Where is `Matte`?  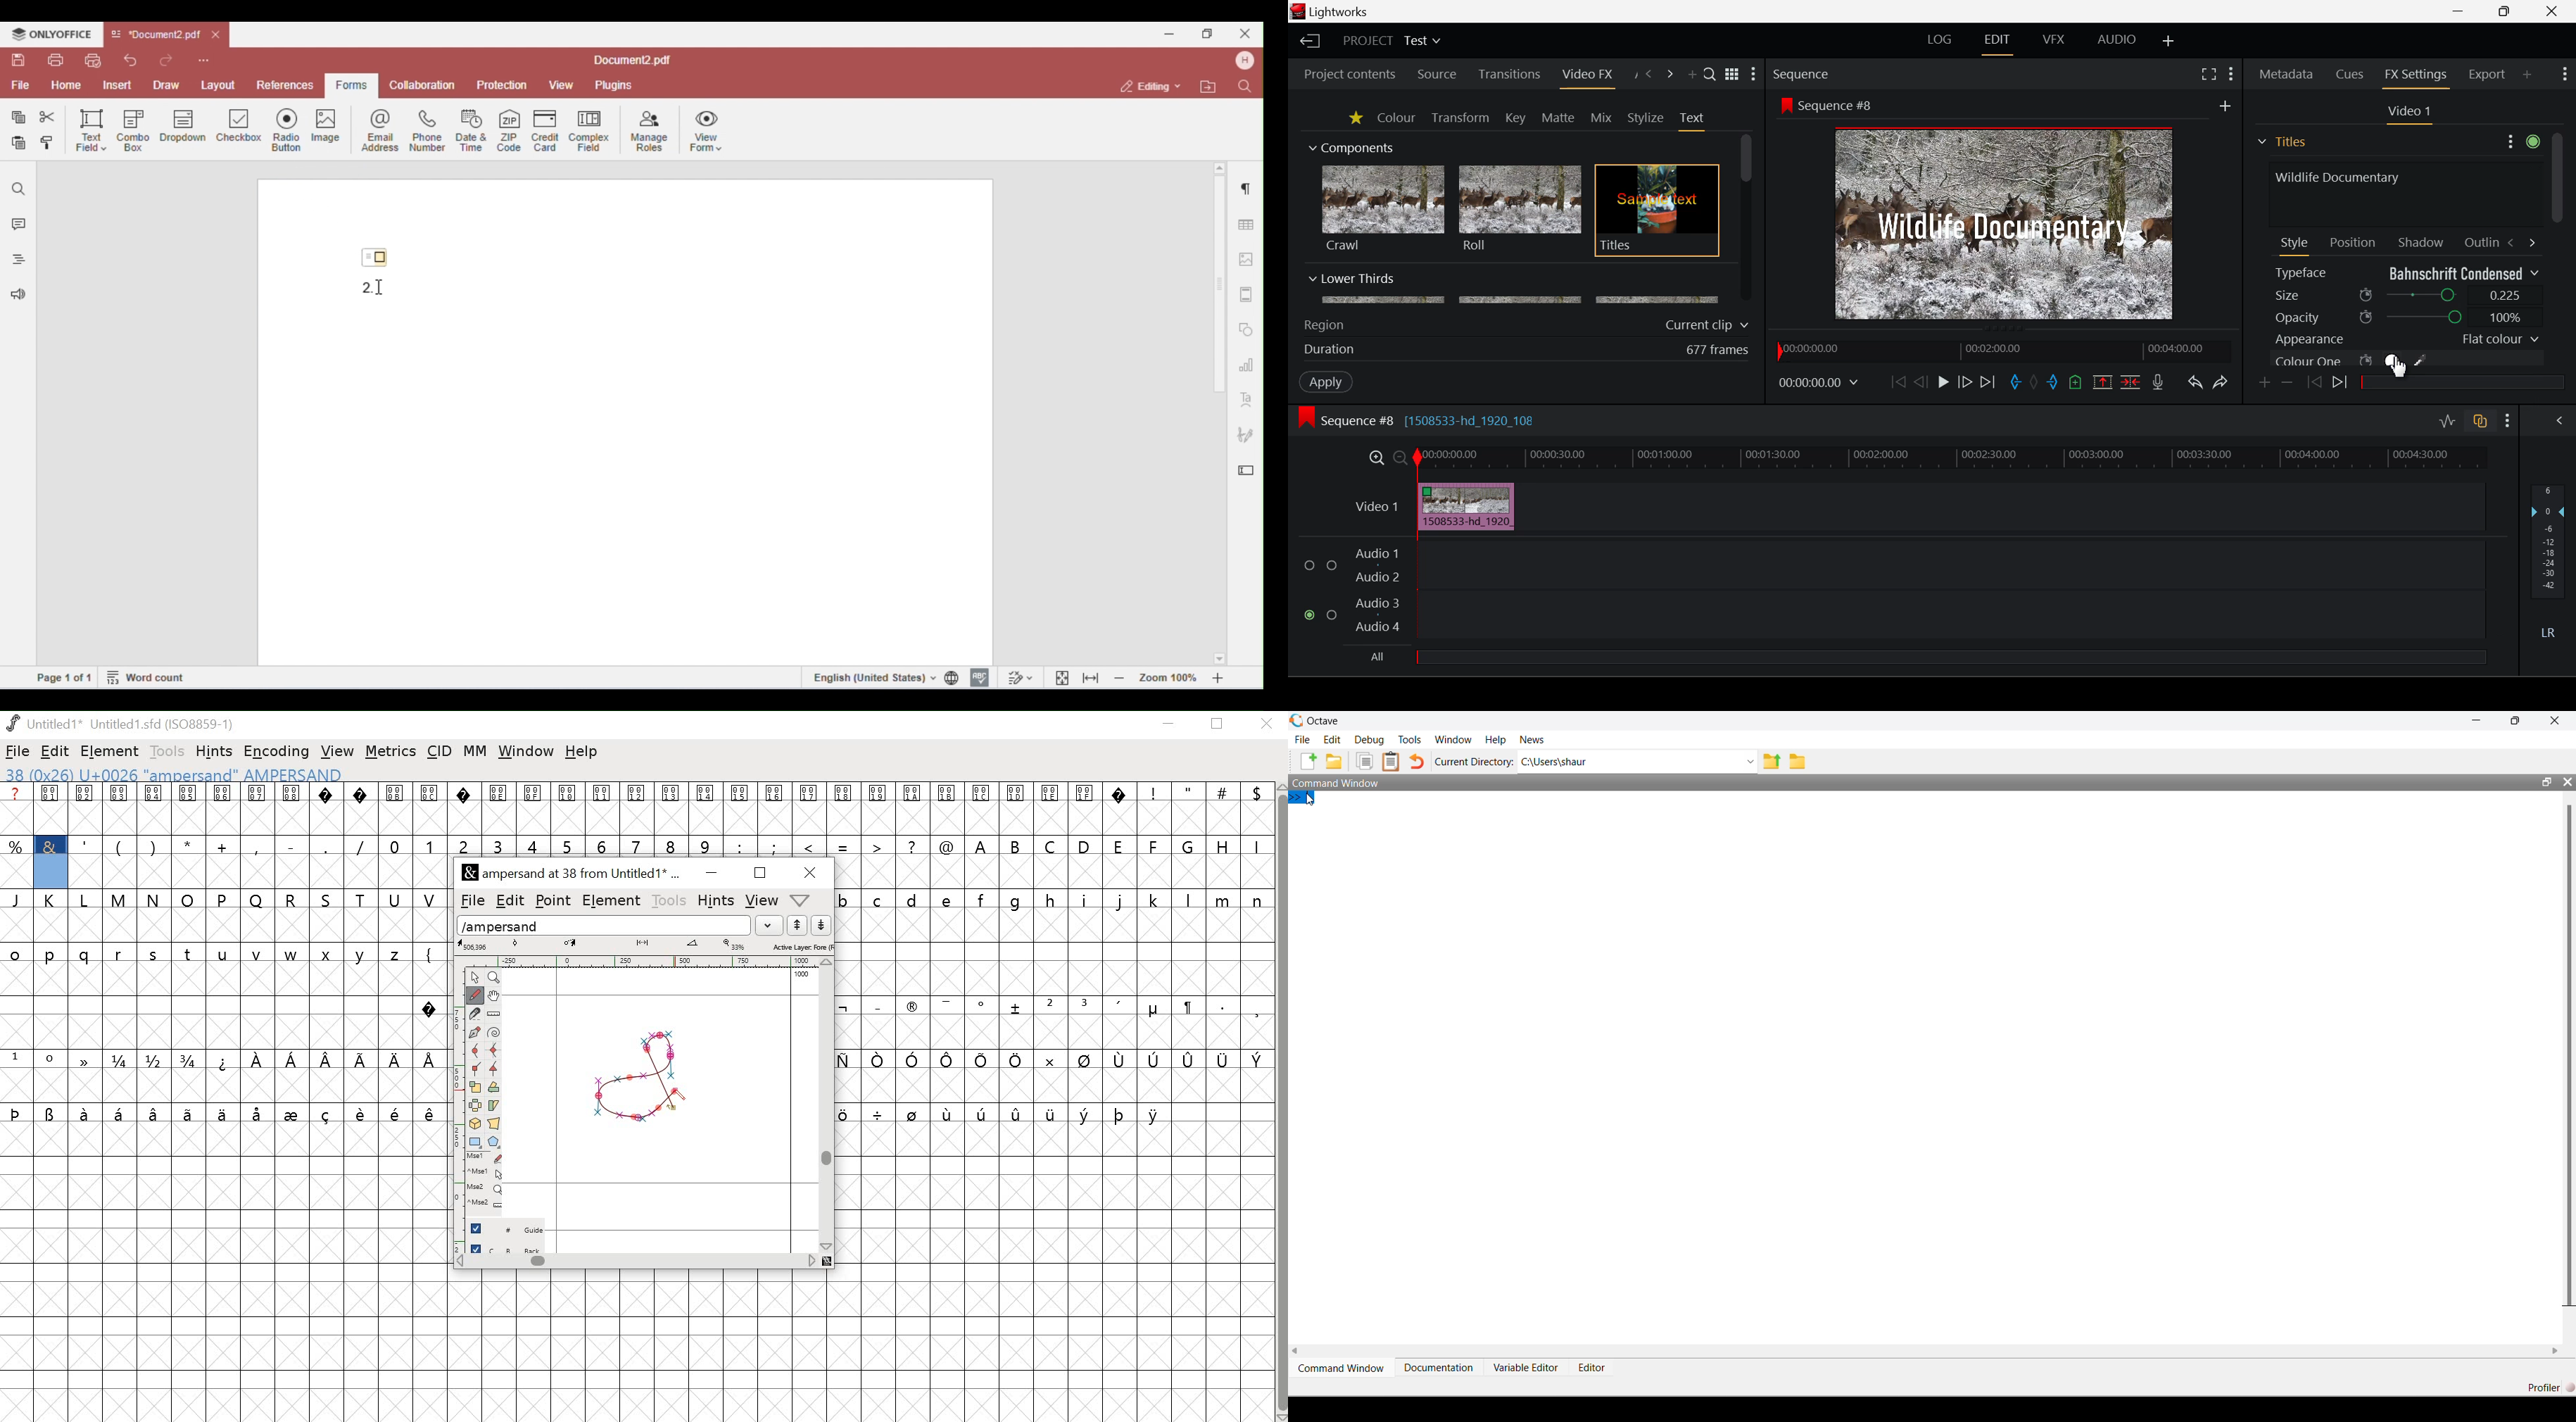
Matte is located at coordinates (1557, 117).